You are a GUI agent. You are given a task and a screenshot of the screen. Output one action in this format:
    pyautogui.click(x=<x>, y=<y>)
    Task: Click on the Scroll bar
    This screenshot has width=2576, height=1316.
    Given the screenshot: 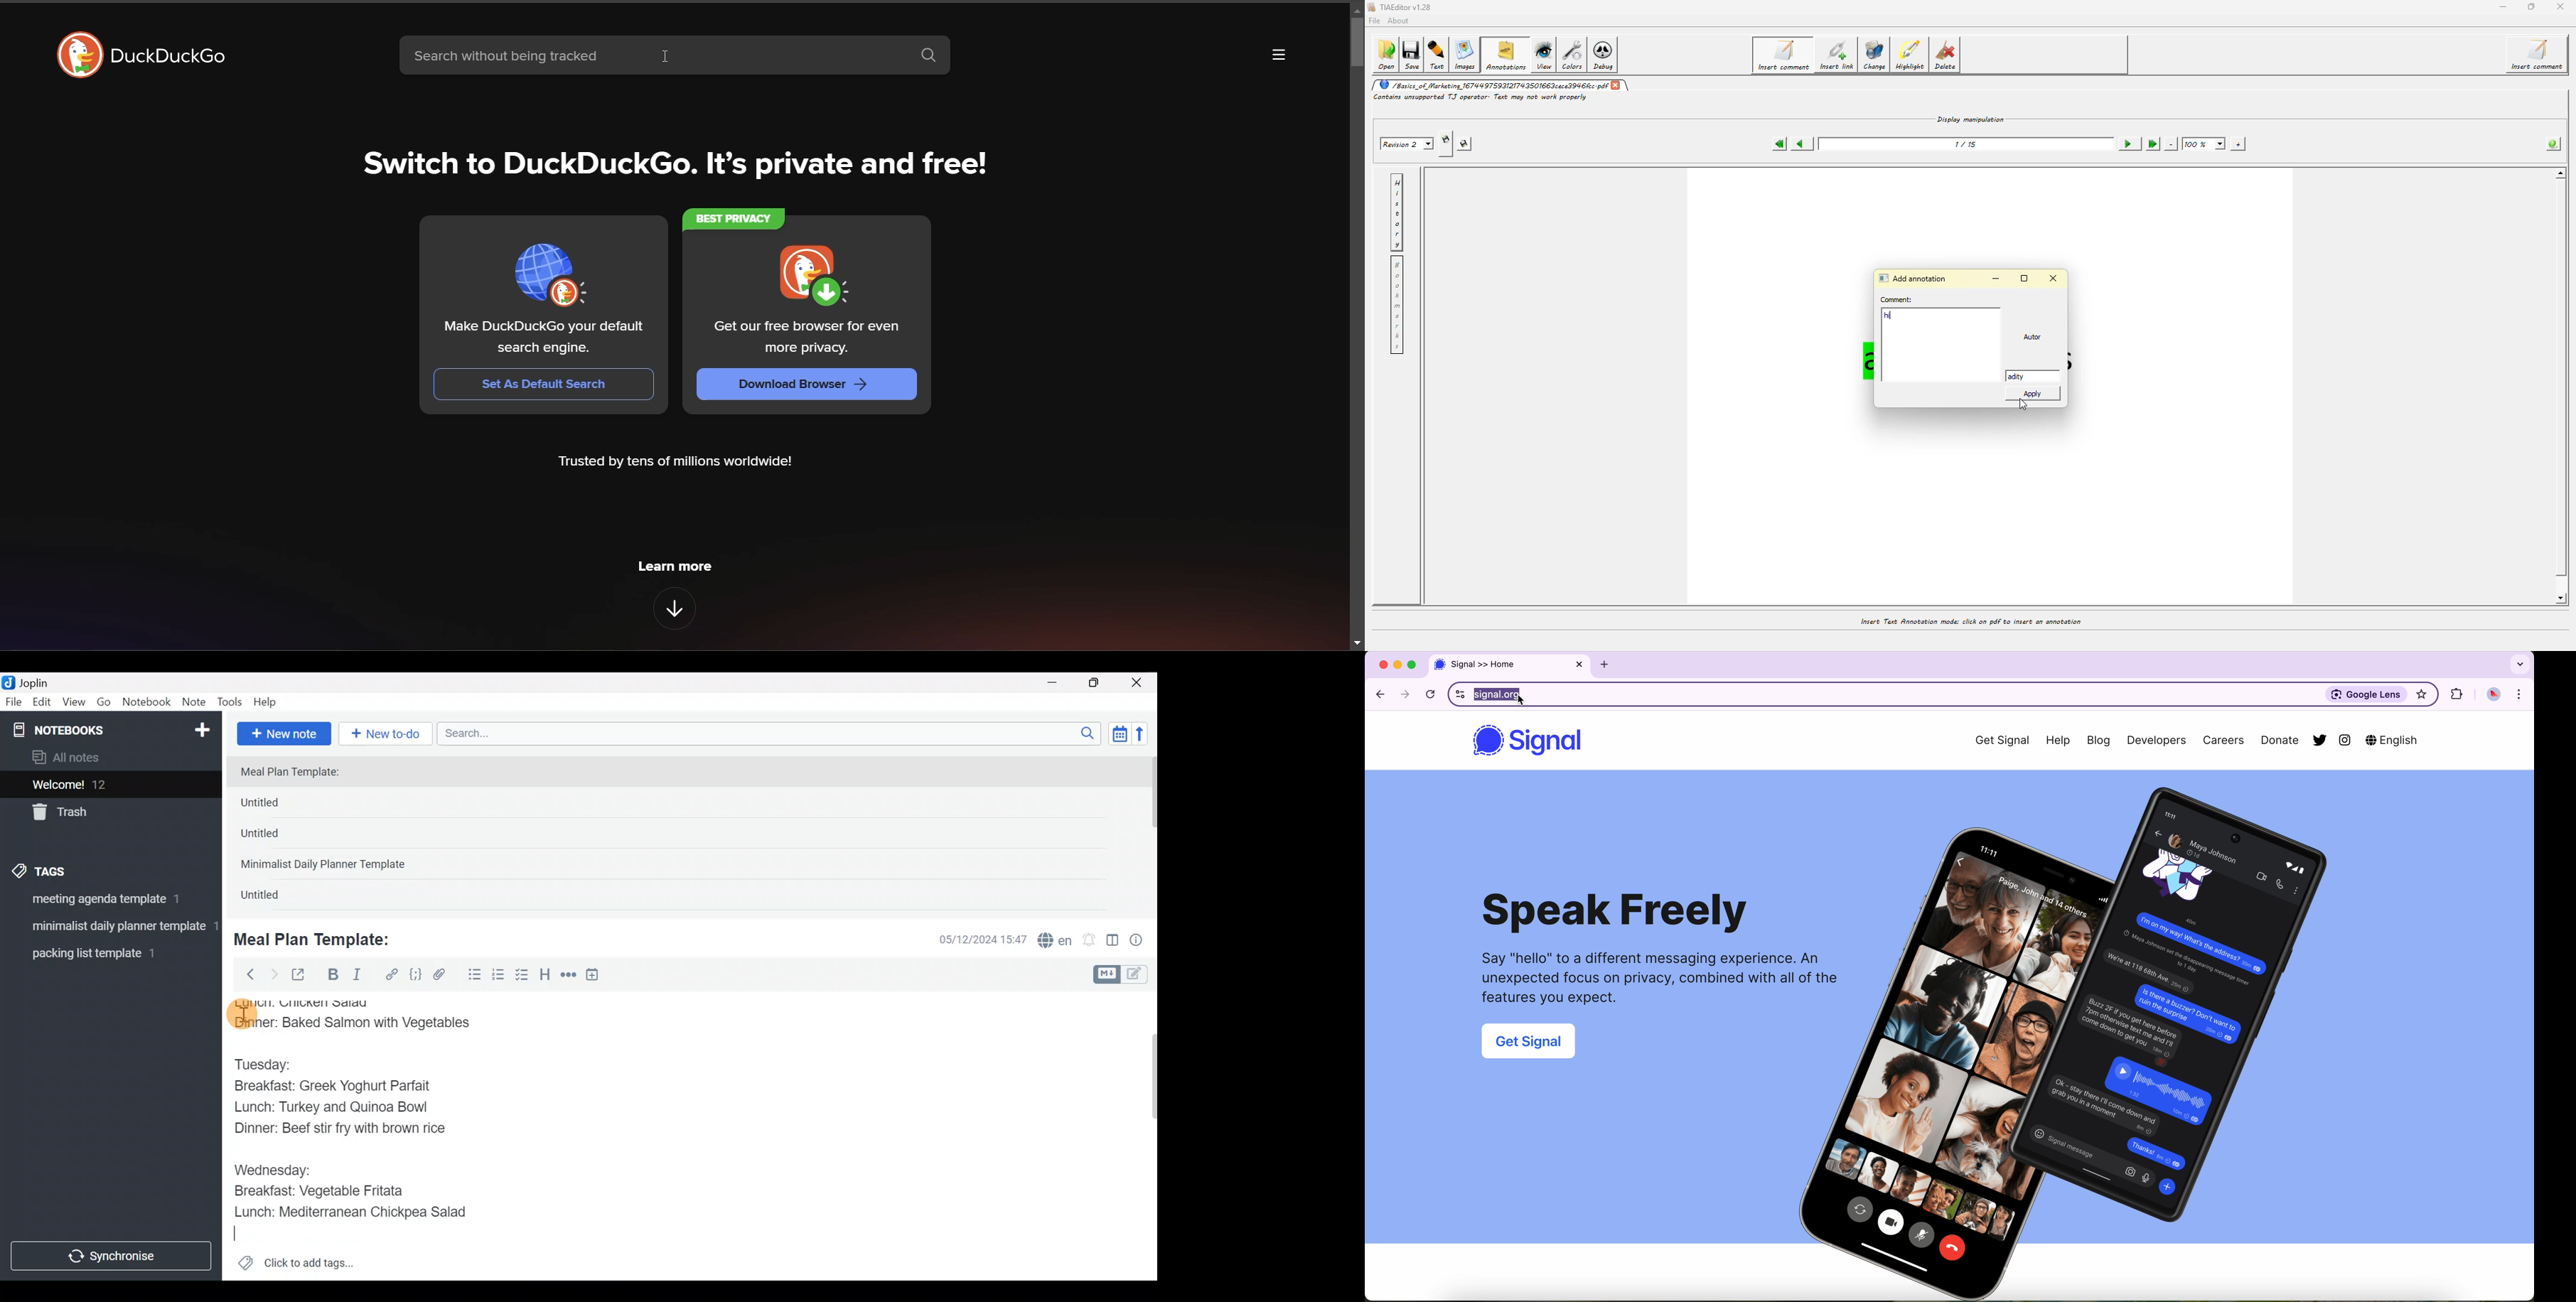 What is the action you would take?
    pyautogui.click(x=1145, y=1136)
    